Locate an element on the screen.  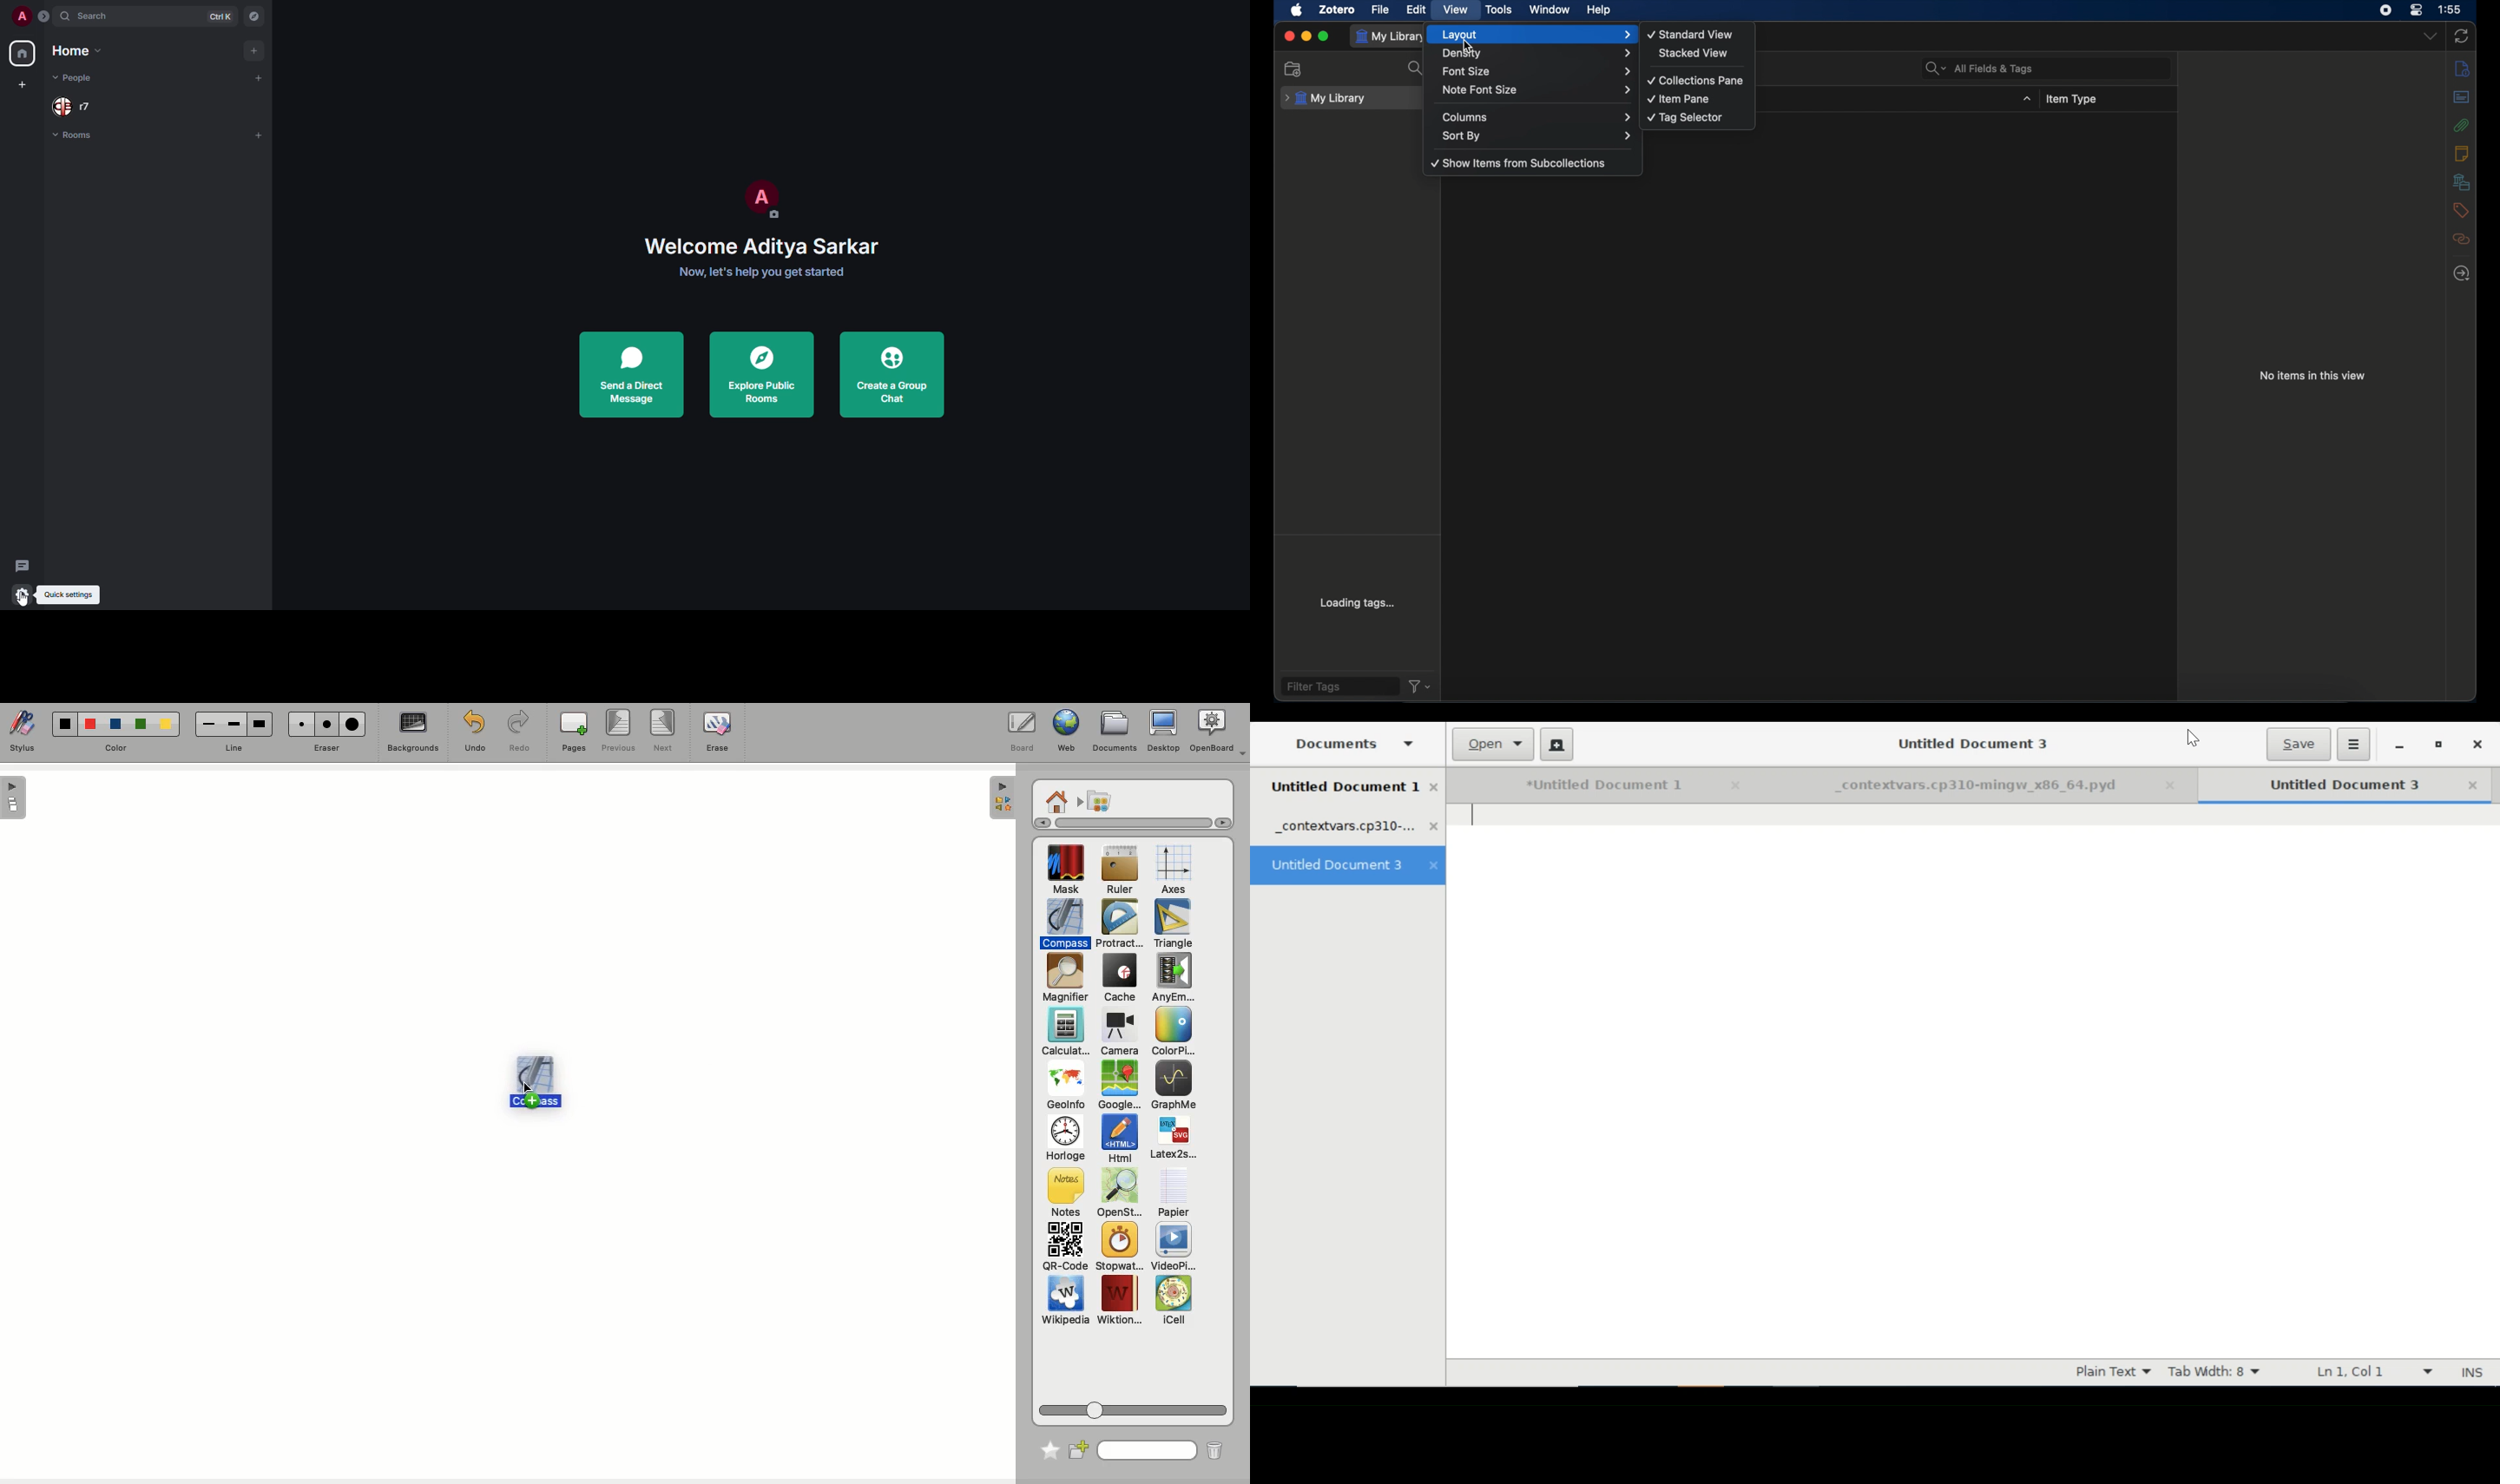
color3 is located at coordinates (115, 725).